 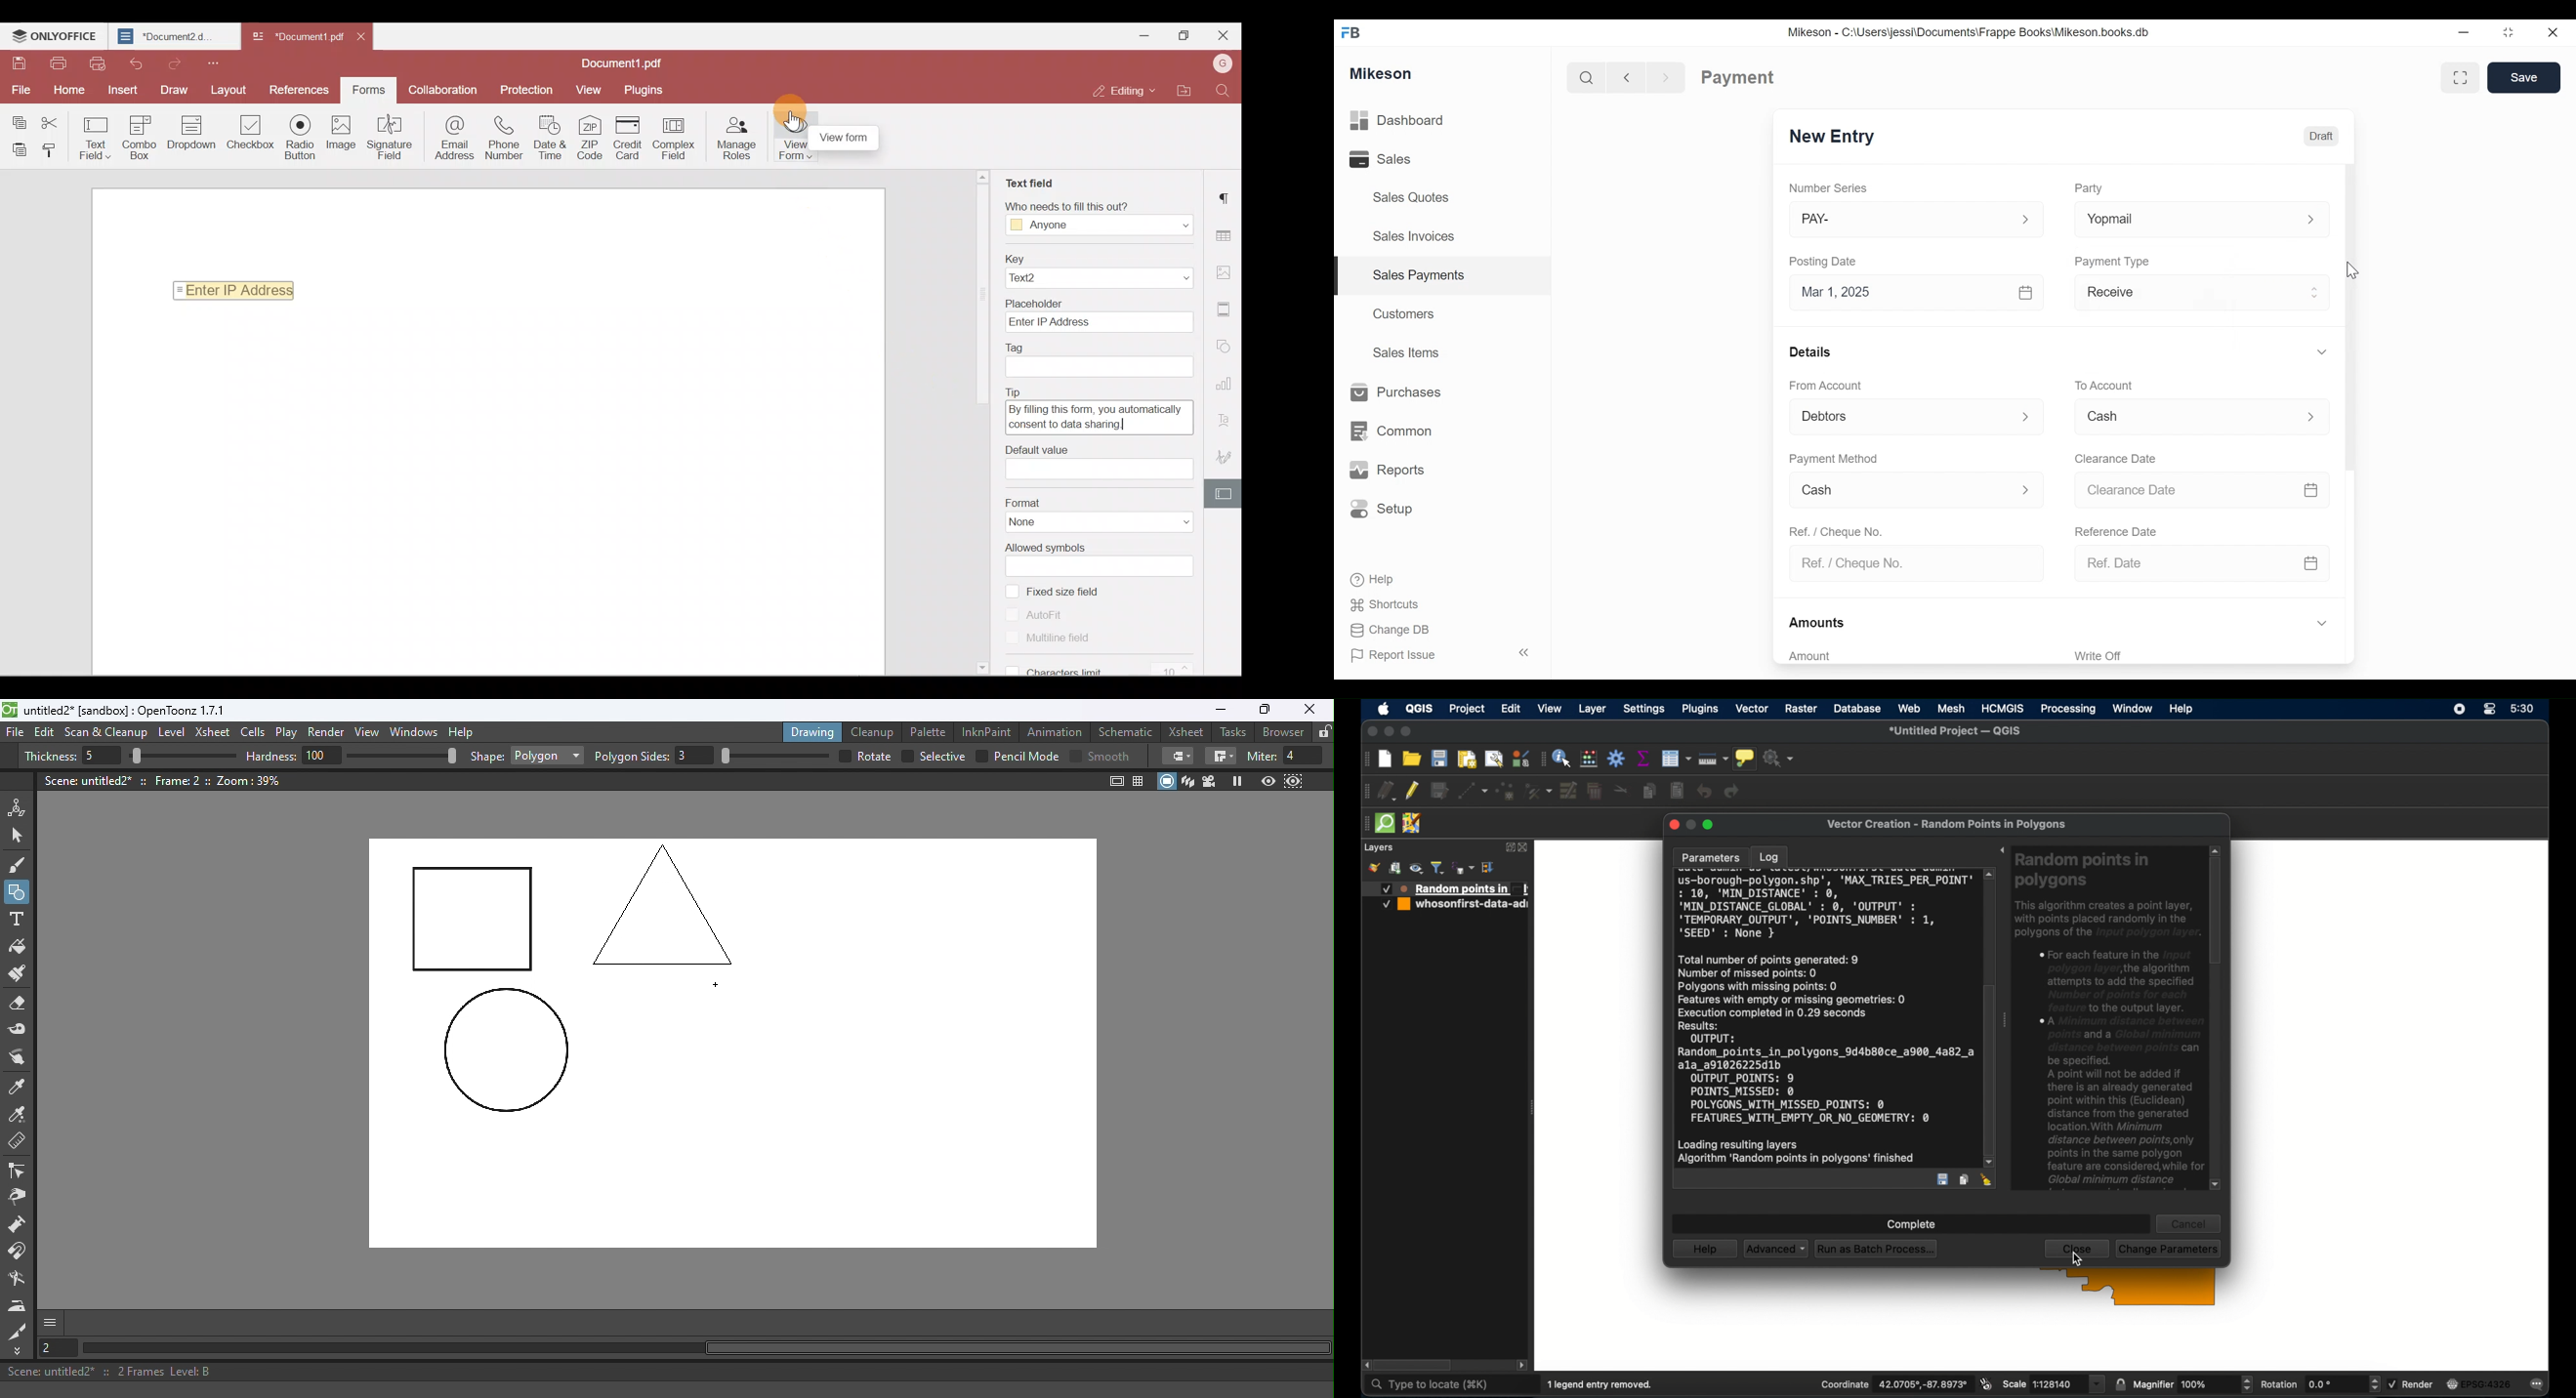 I want to click on processing, so click(x=2068, y=709).